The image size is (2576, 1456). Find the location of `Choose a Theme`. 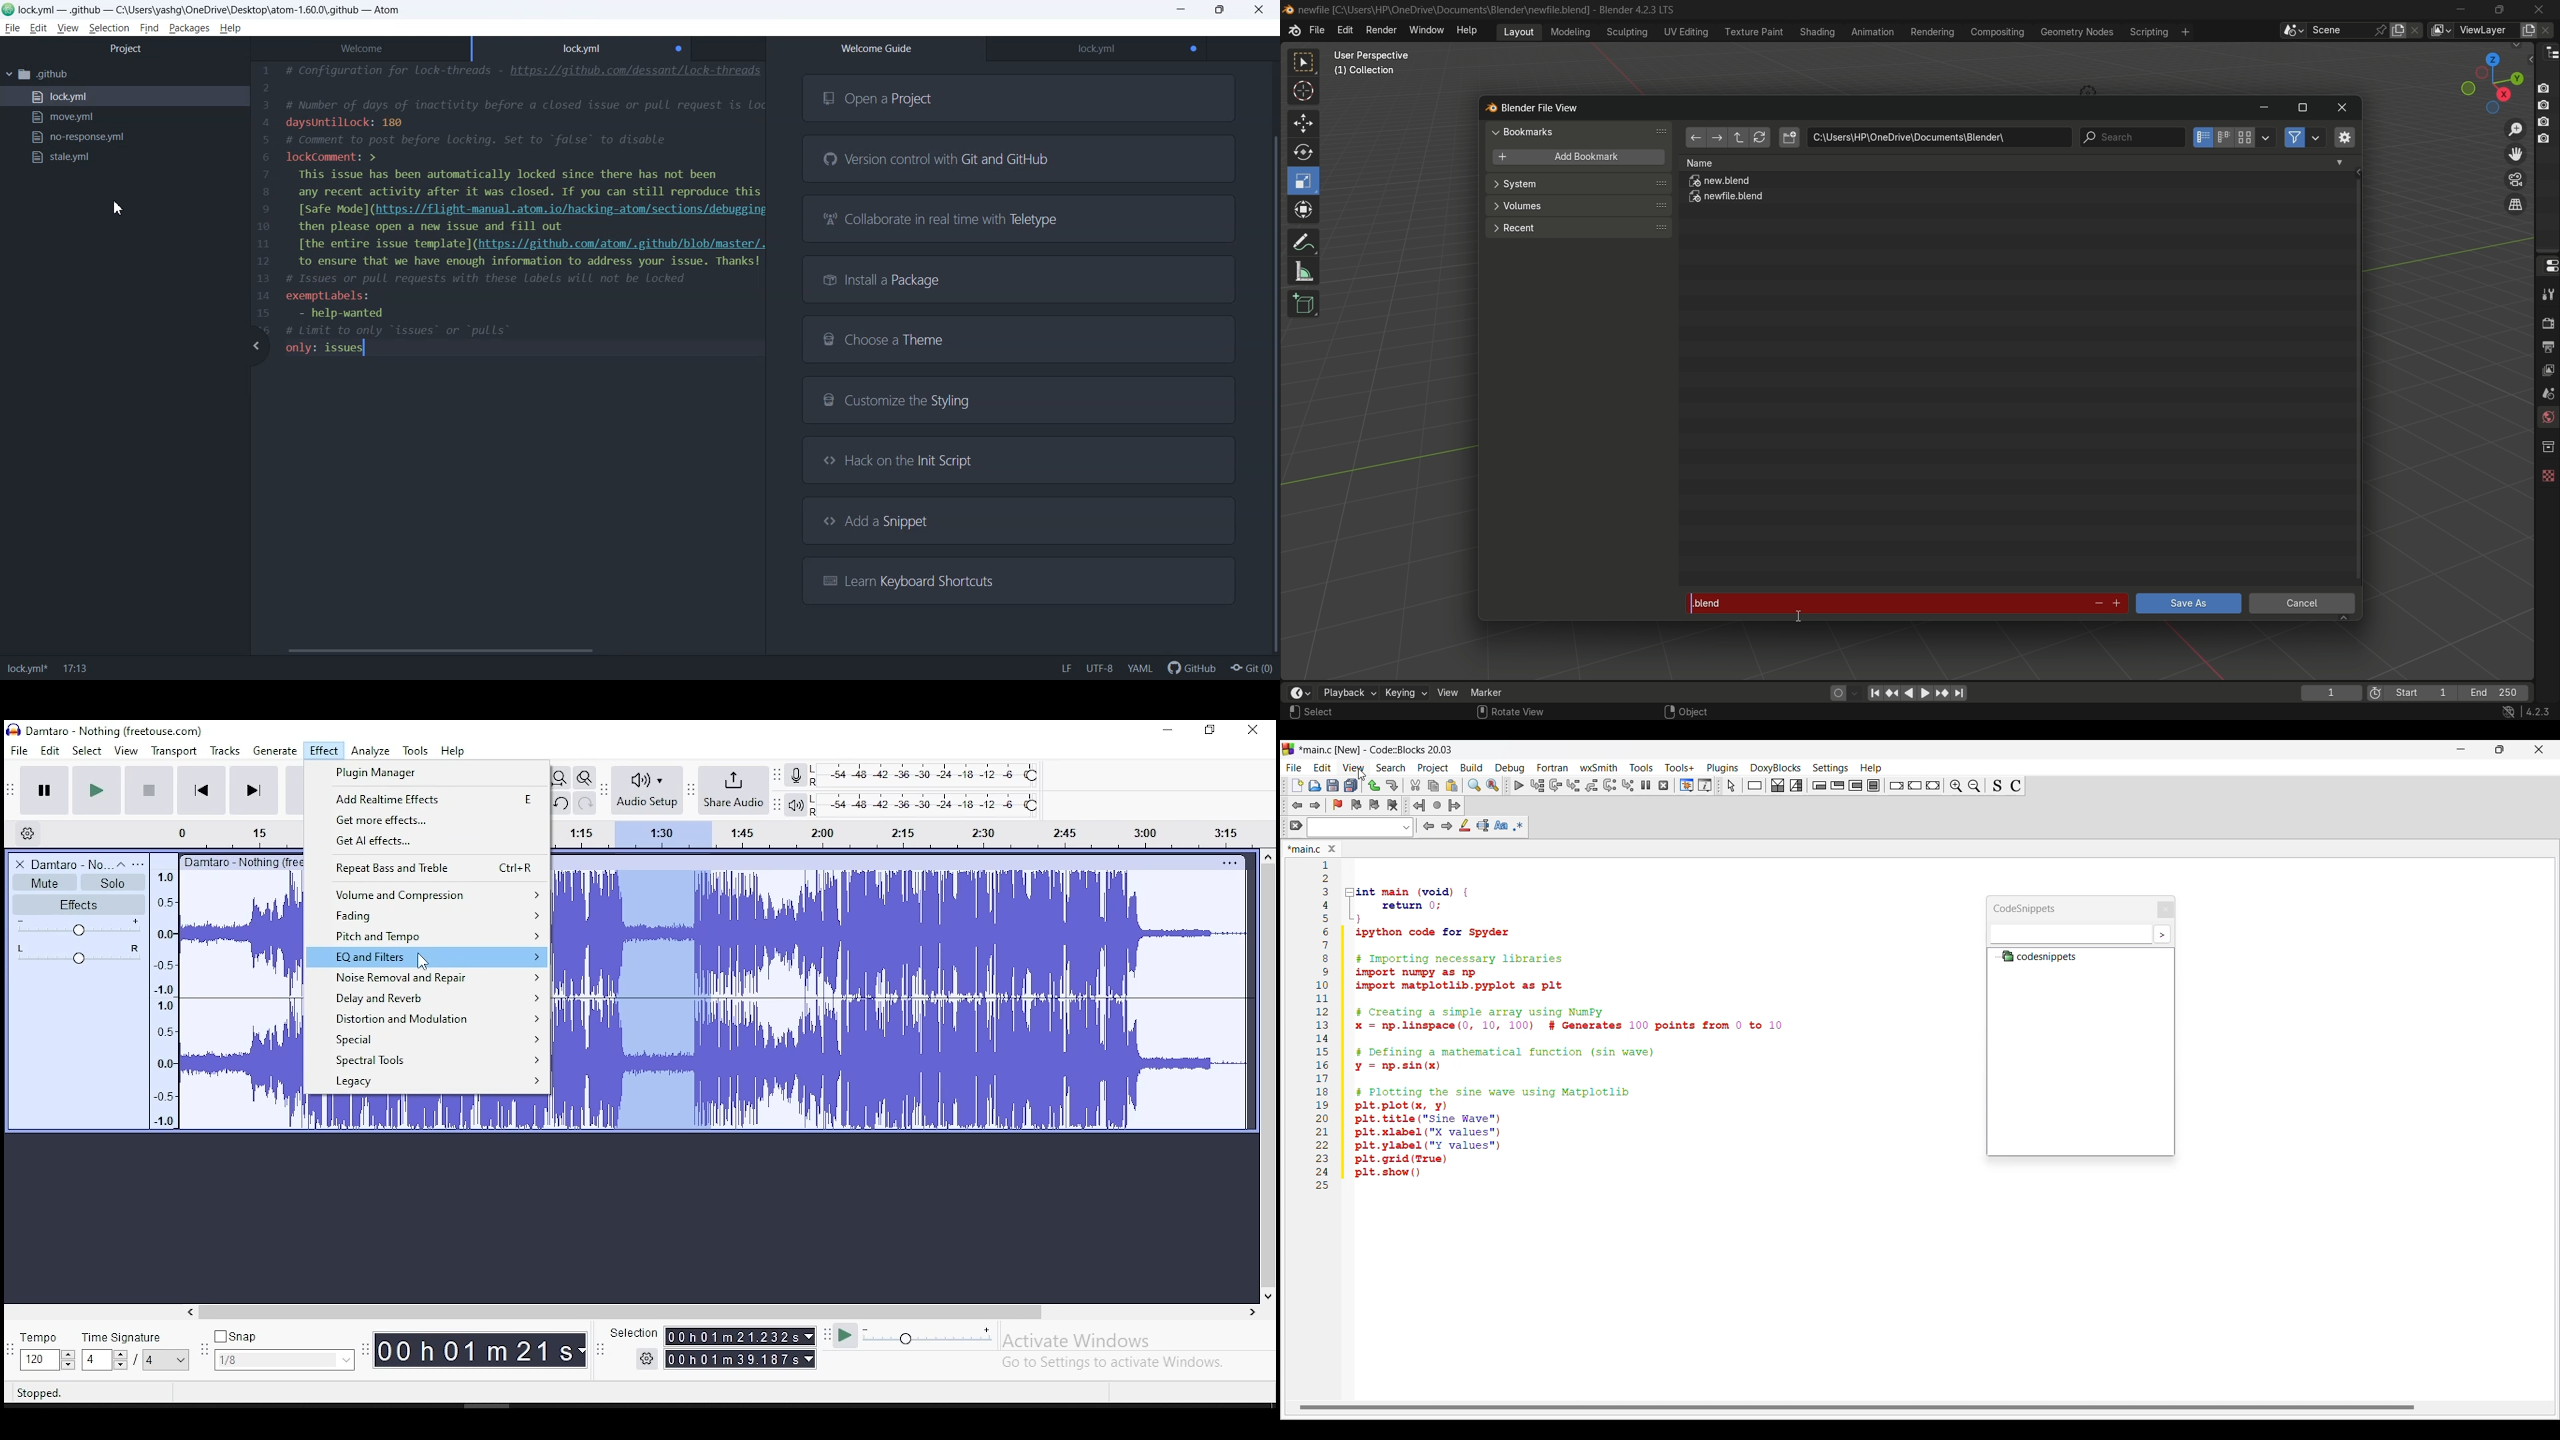

Choose a Theme is located at coordinates (1017, 339).